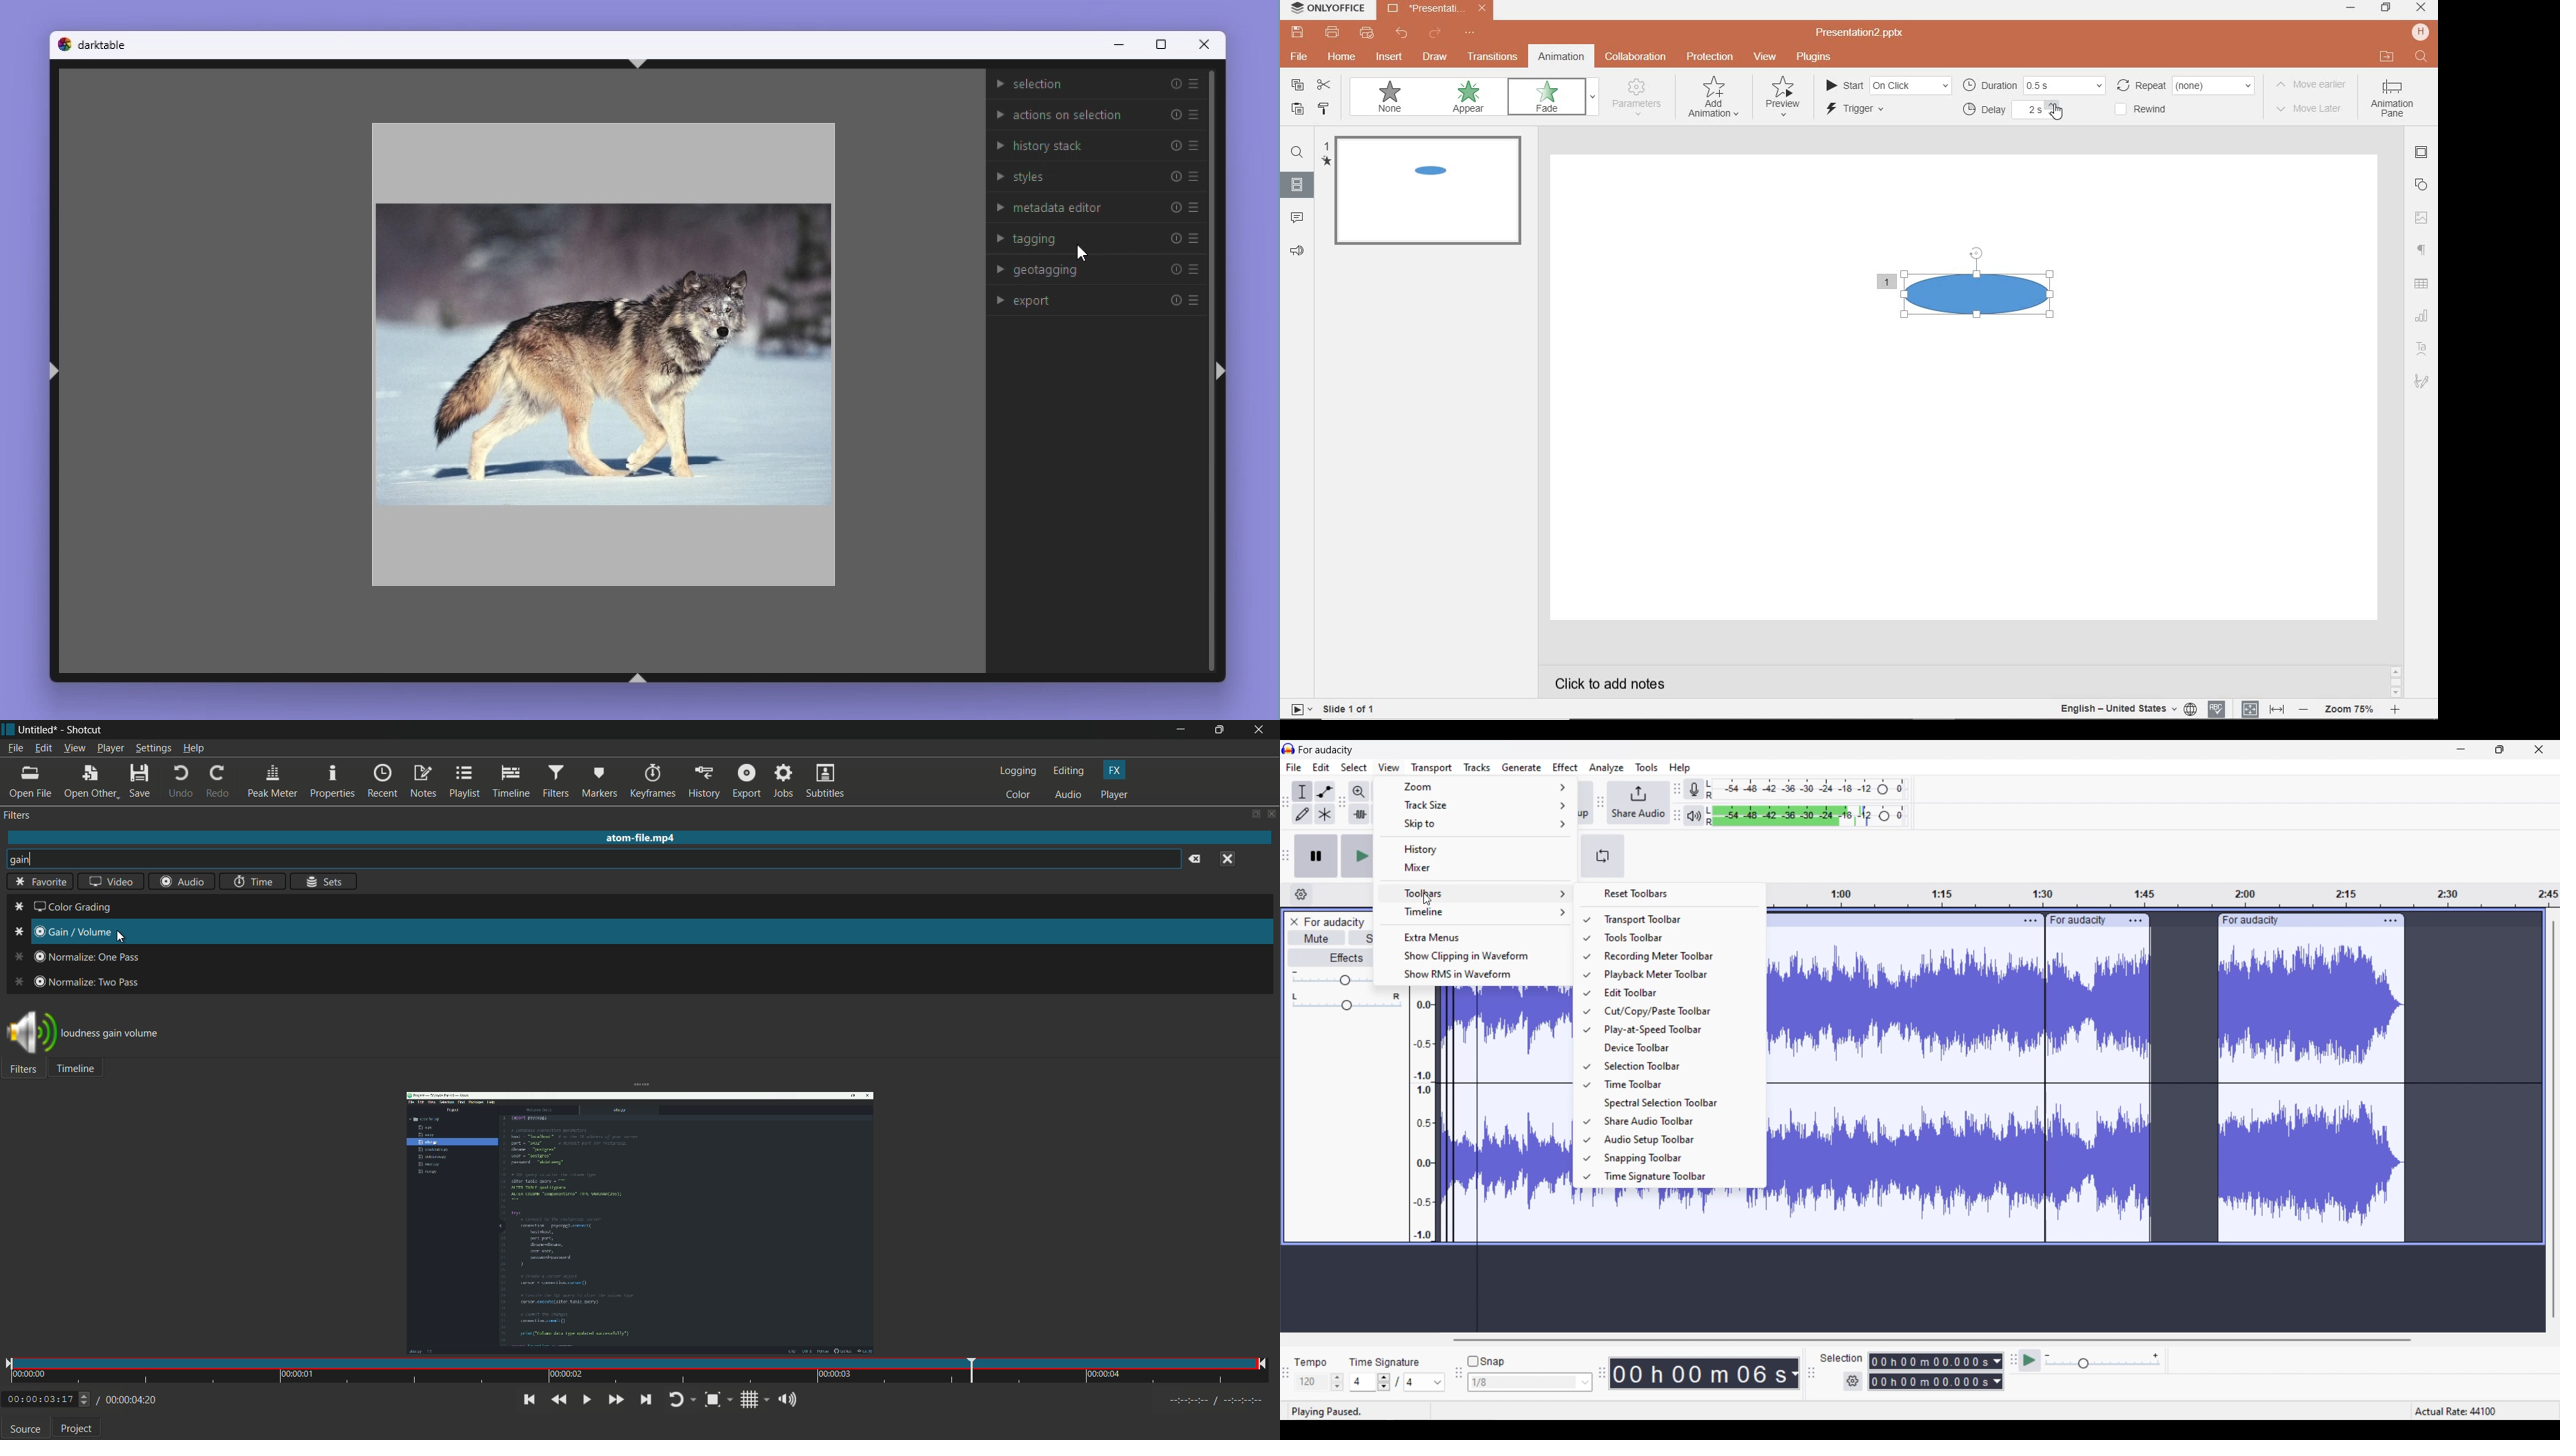  Describe the element at coordinates (1639, 803) in the screenshot. I see `Share audio` at that location.